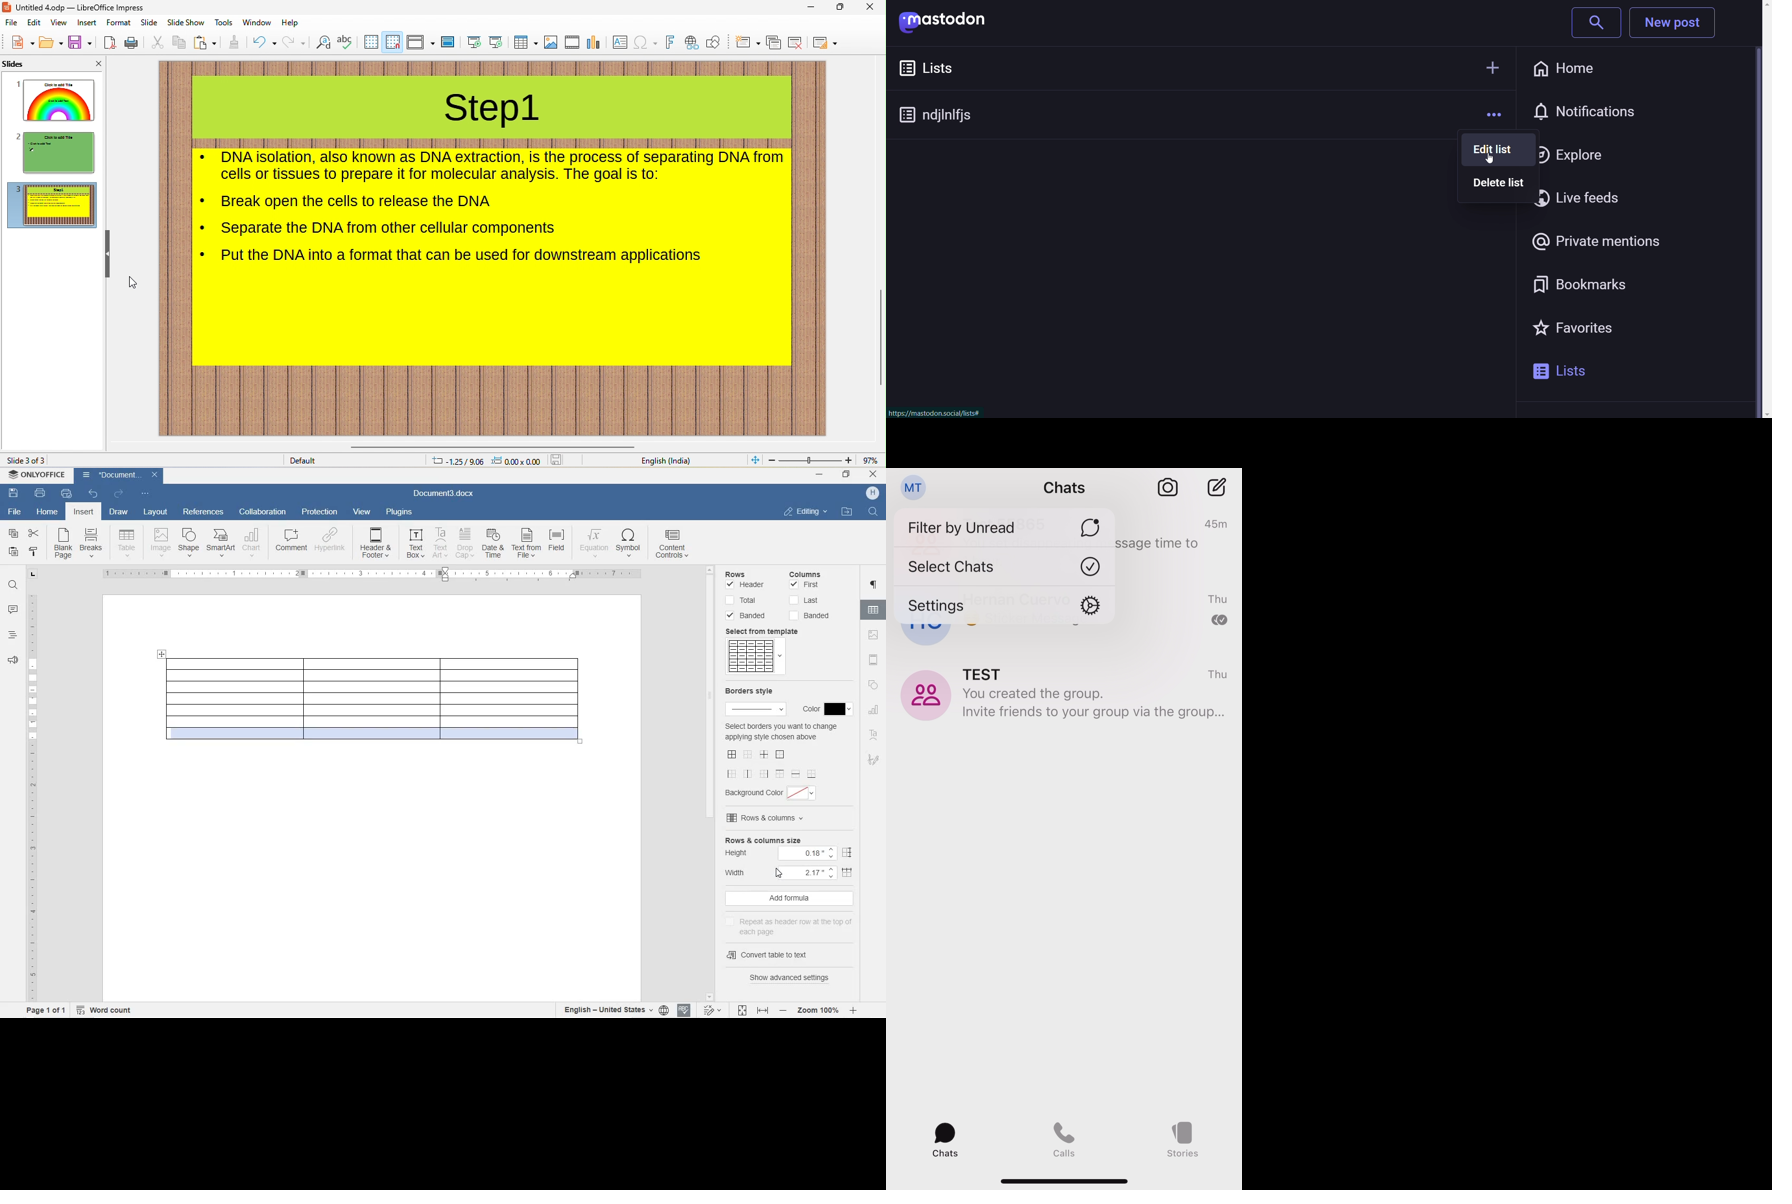 This screenshot has height=1204, width=1792. Describe the element at coordinates (206, 42) in the screenshot. I see `paste` at that location.